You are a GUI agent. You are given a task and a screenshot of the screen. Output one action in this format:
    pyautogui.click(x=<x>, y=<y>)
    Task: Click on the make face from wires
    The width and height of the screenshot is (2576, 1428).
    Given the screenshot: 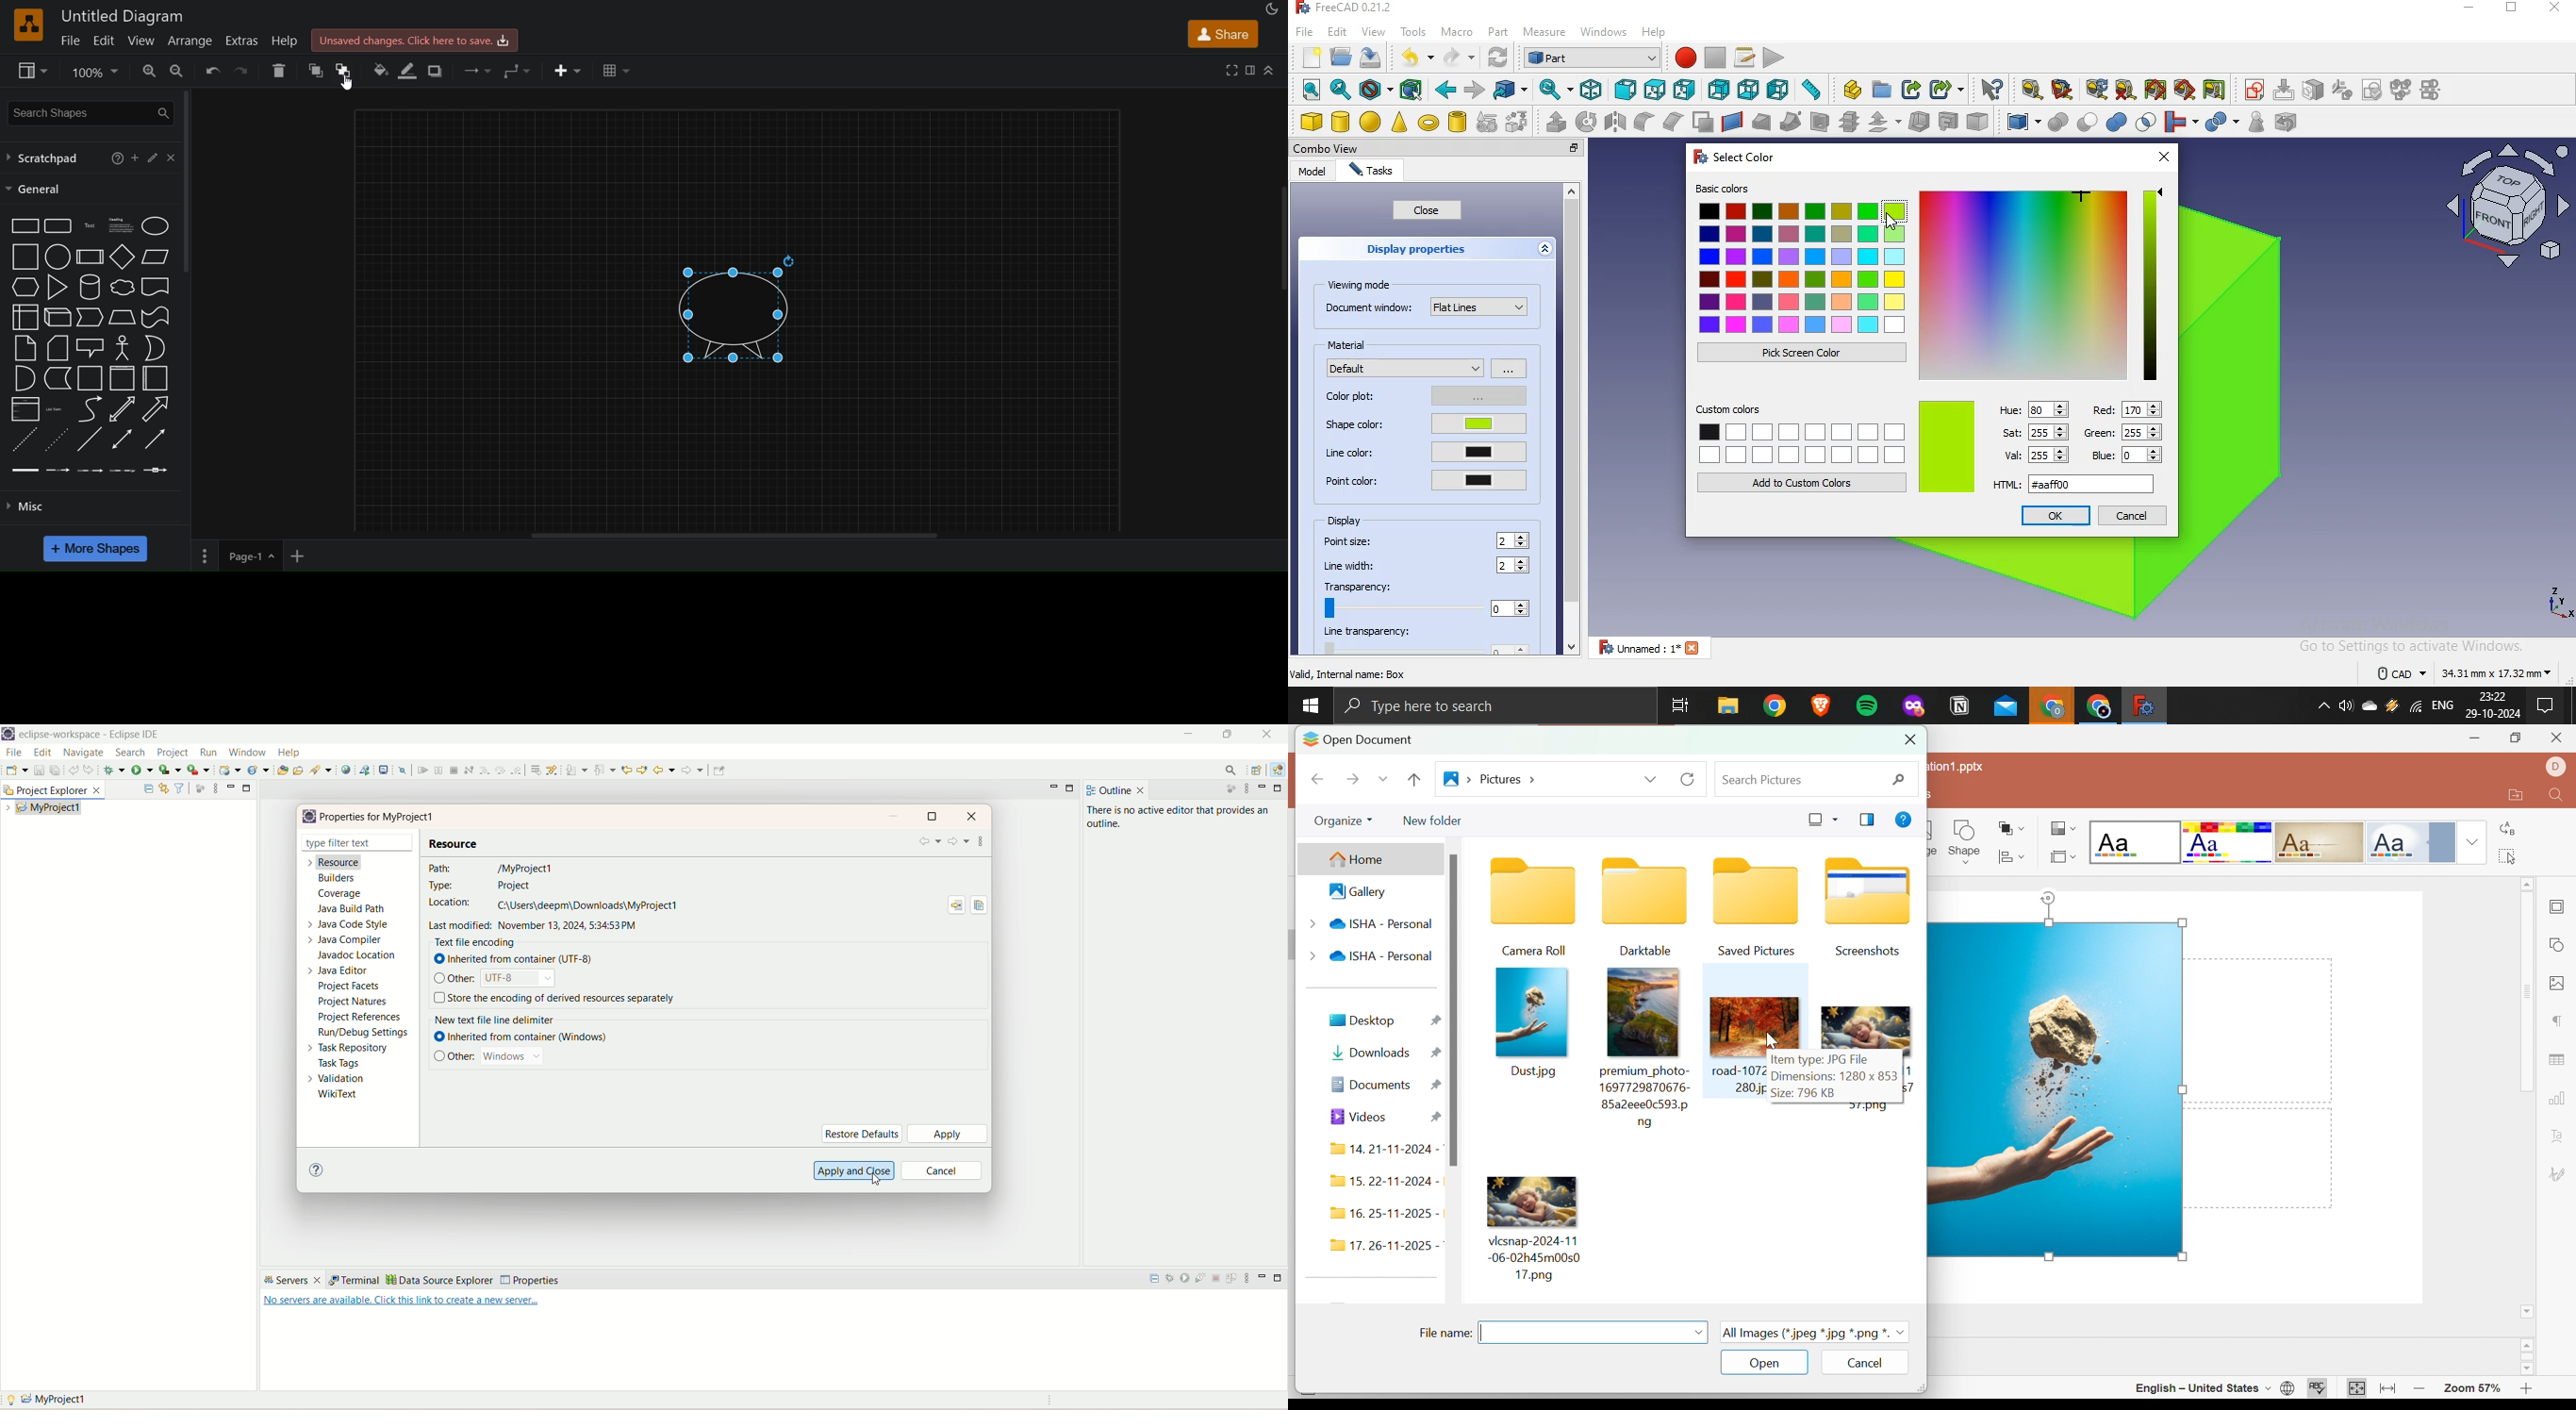 What is the action you would take?
    pyautogui.click(x=1702, y=122)
    